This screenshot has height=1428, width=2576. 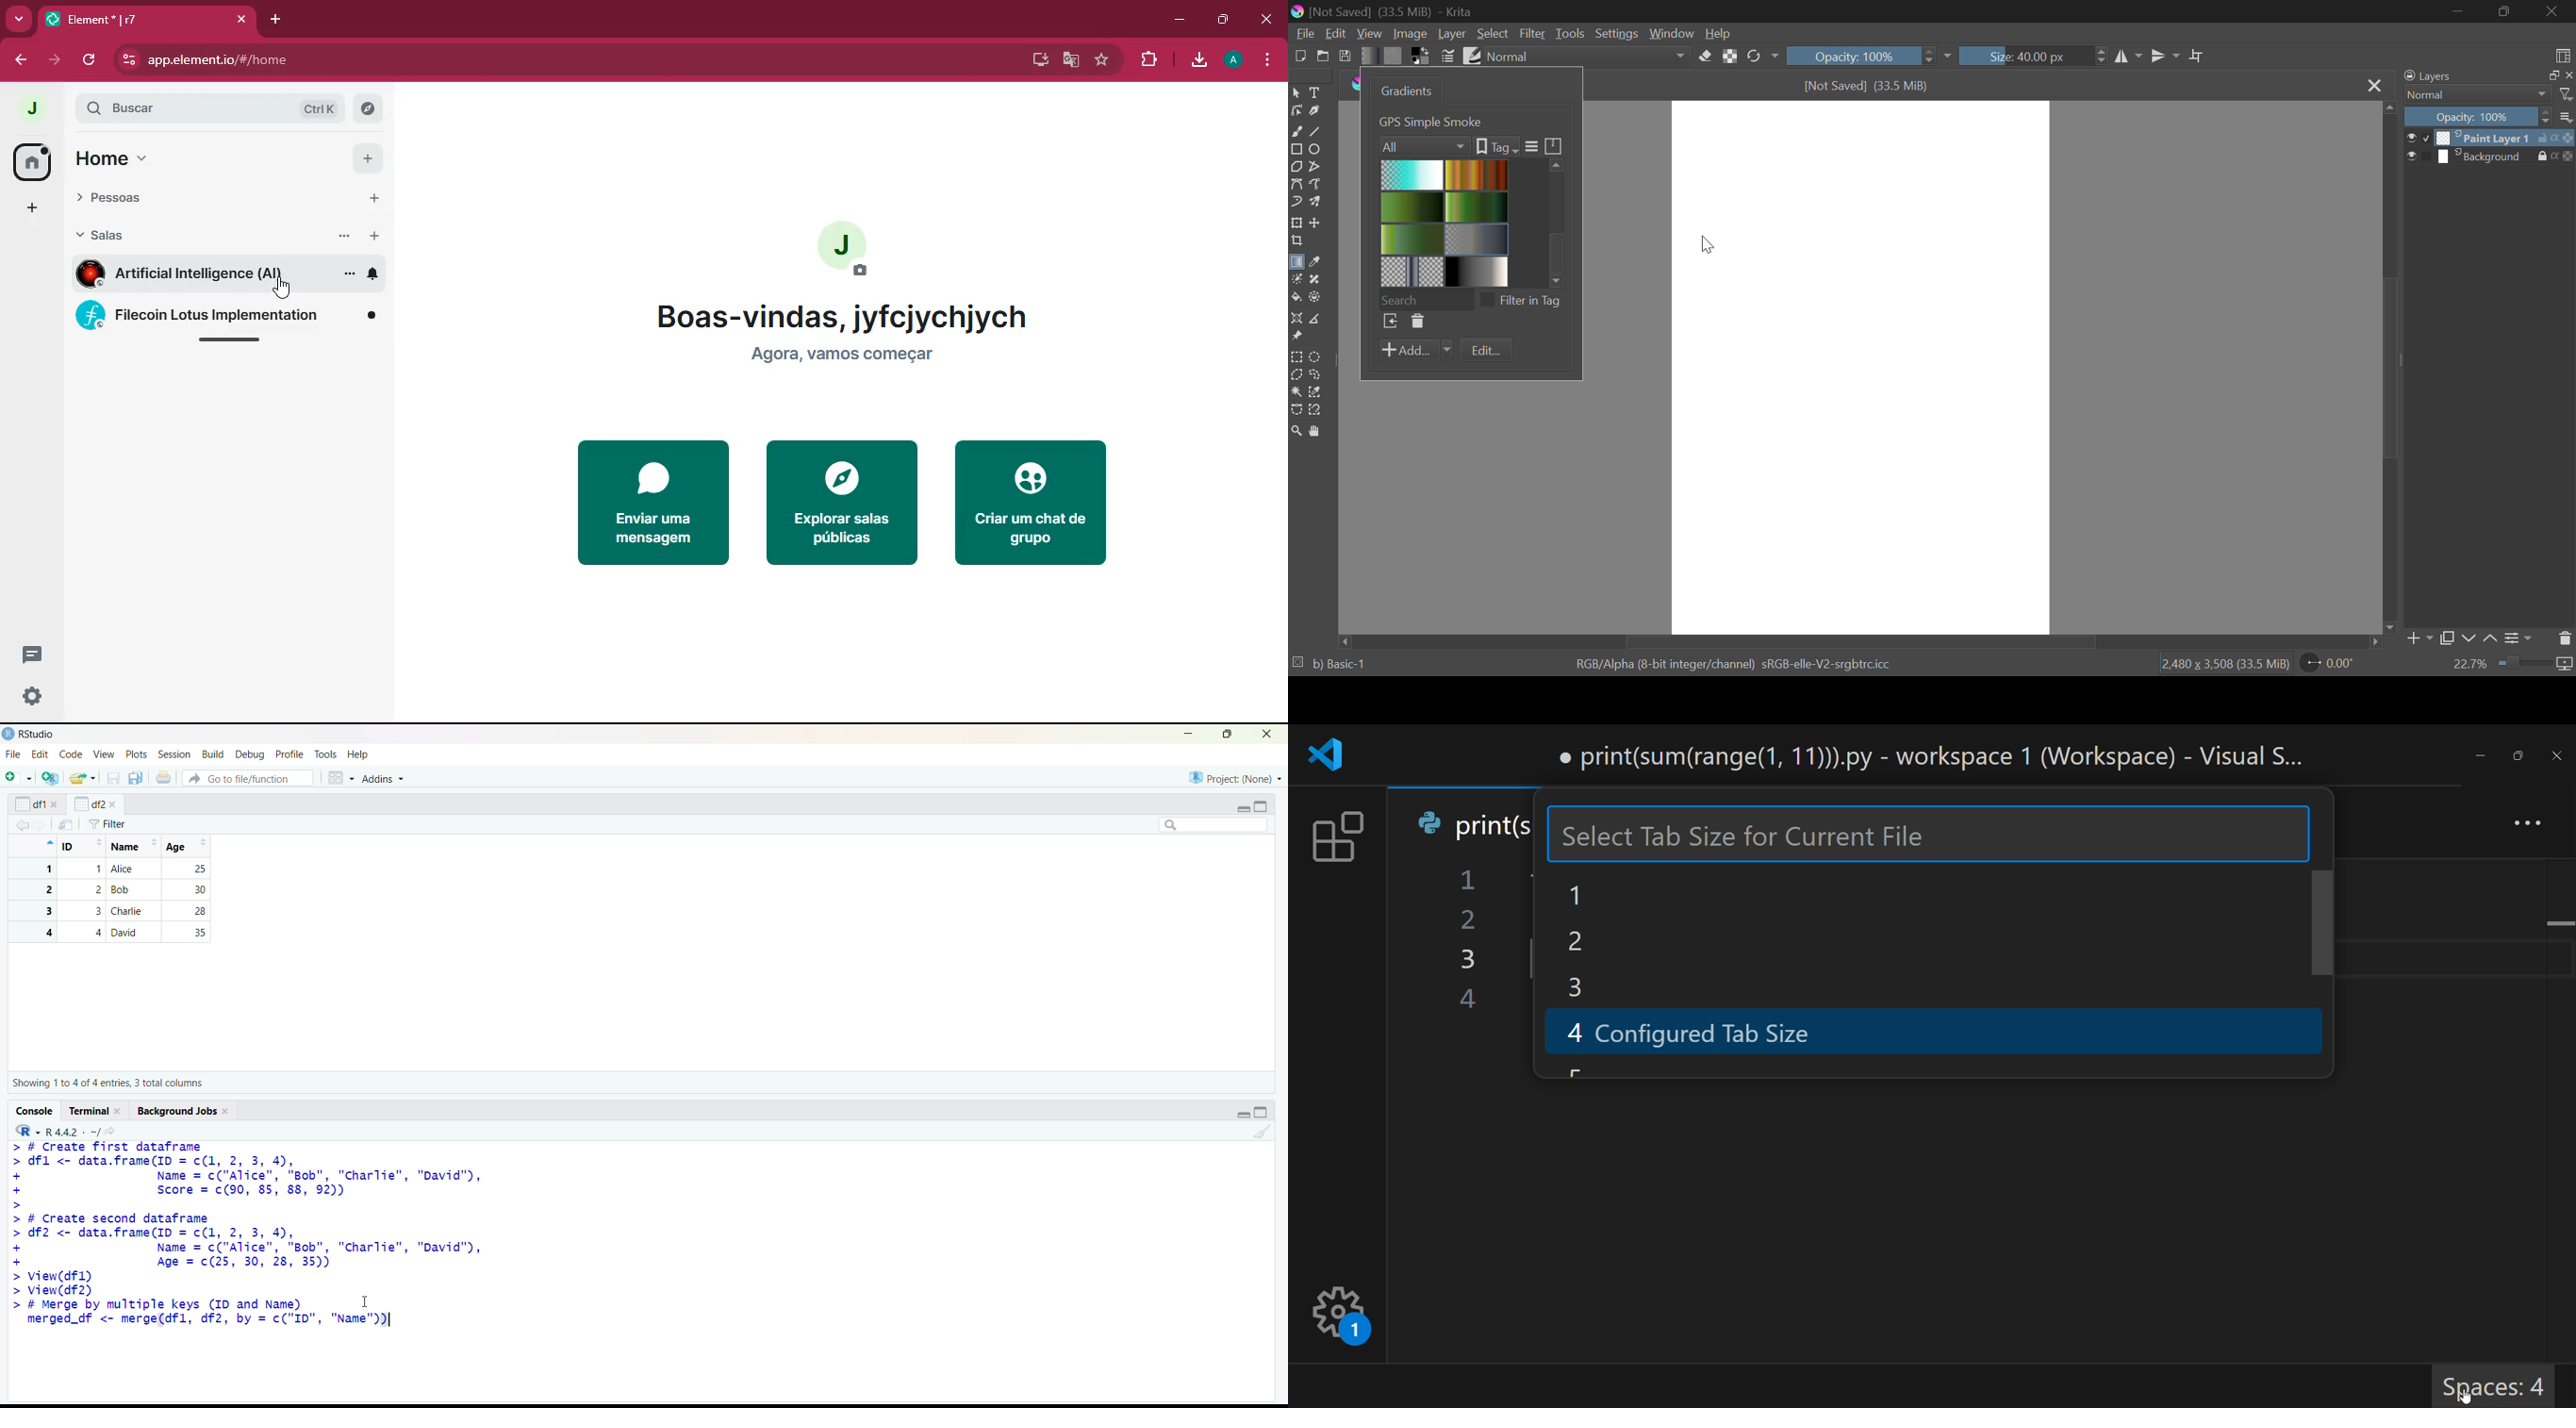 What do you see at coordinates (1263, 1132) in the screenshot?
I see `clean` at bounding box center [1263, 1132].